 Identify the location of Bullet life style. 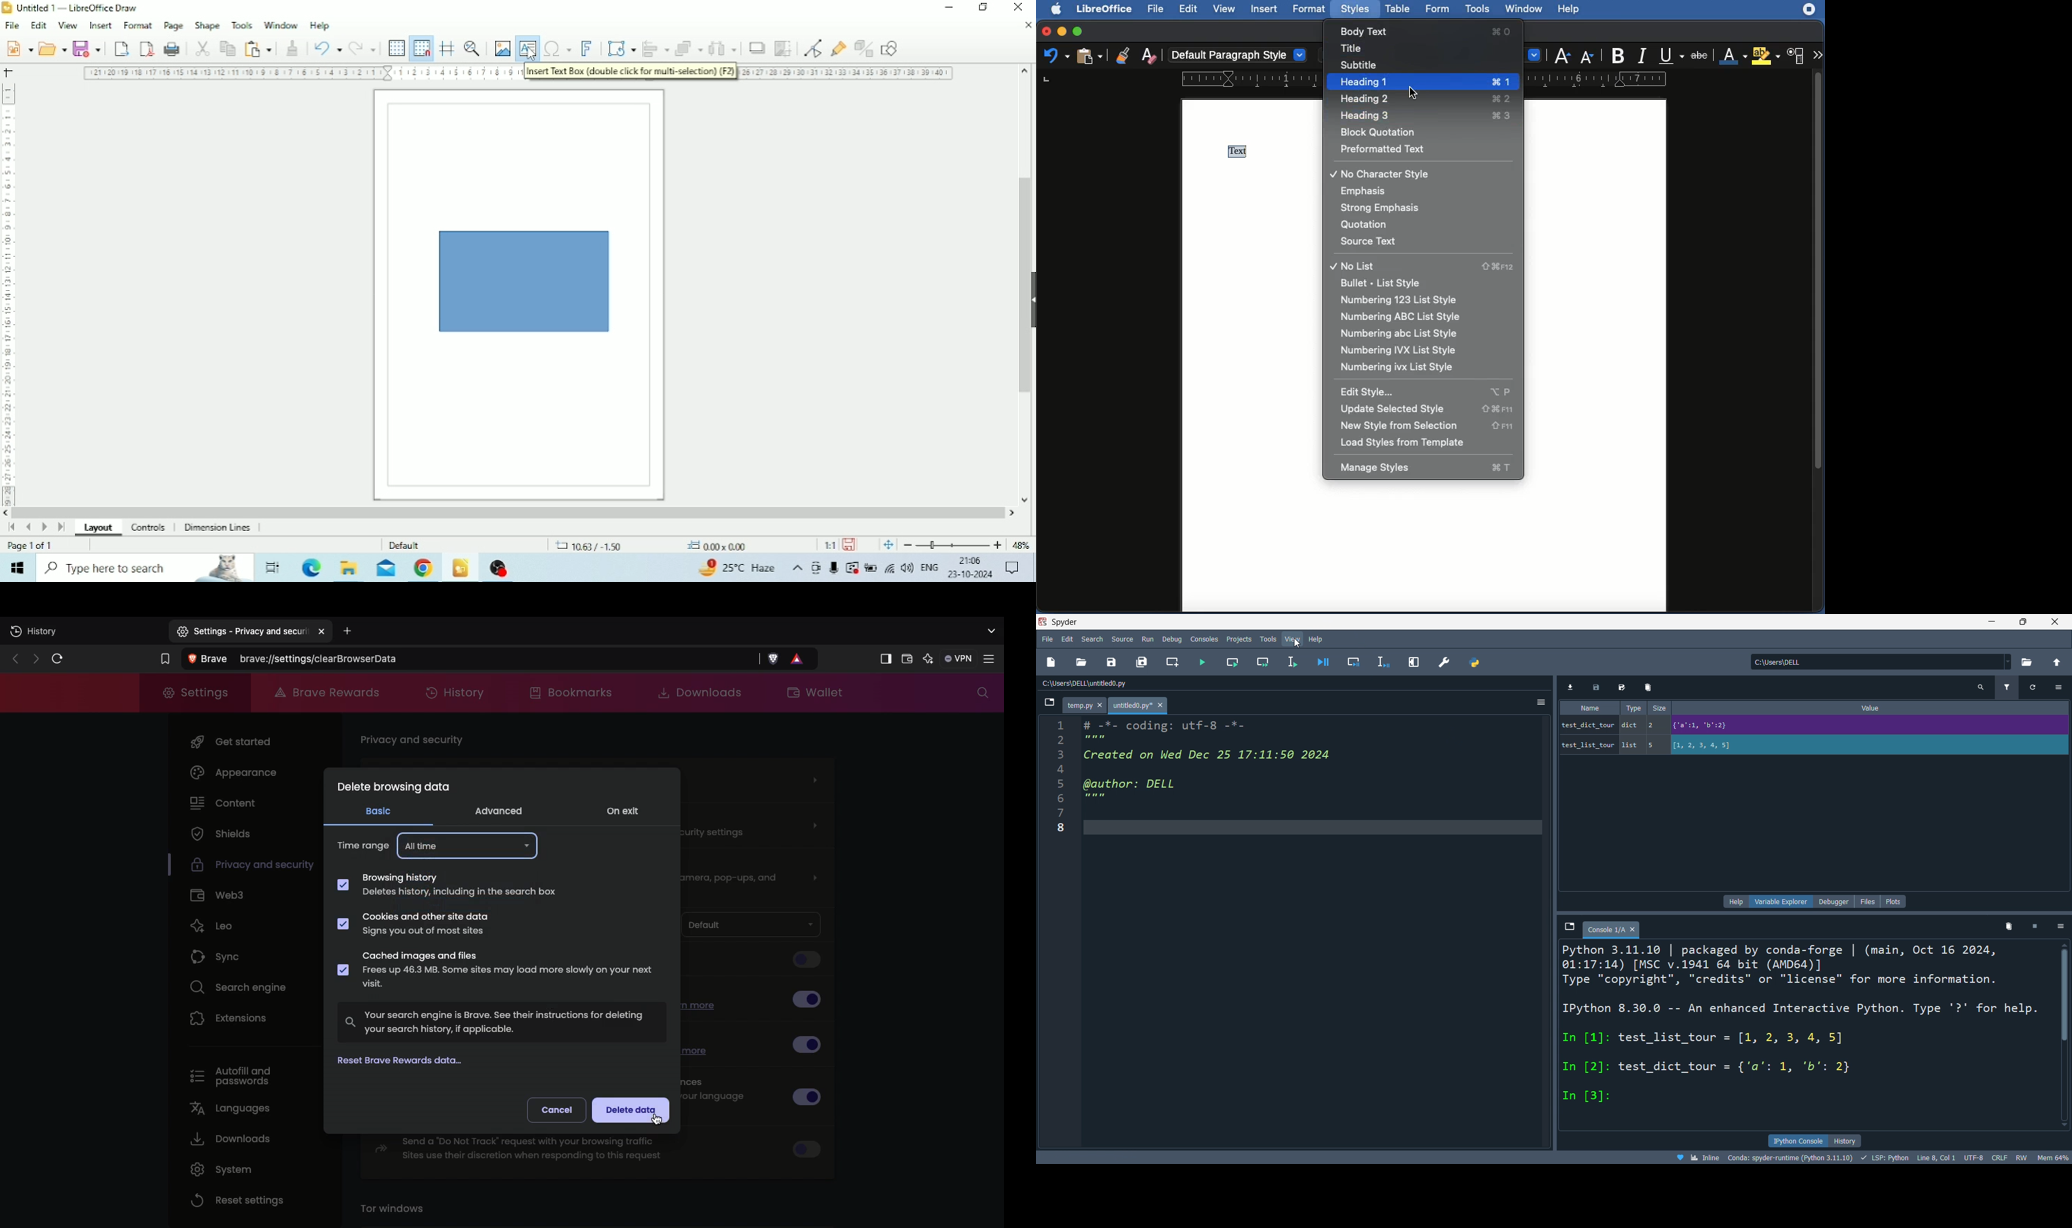
(1383, 282).